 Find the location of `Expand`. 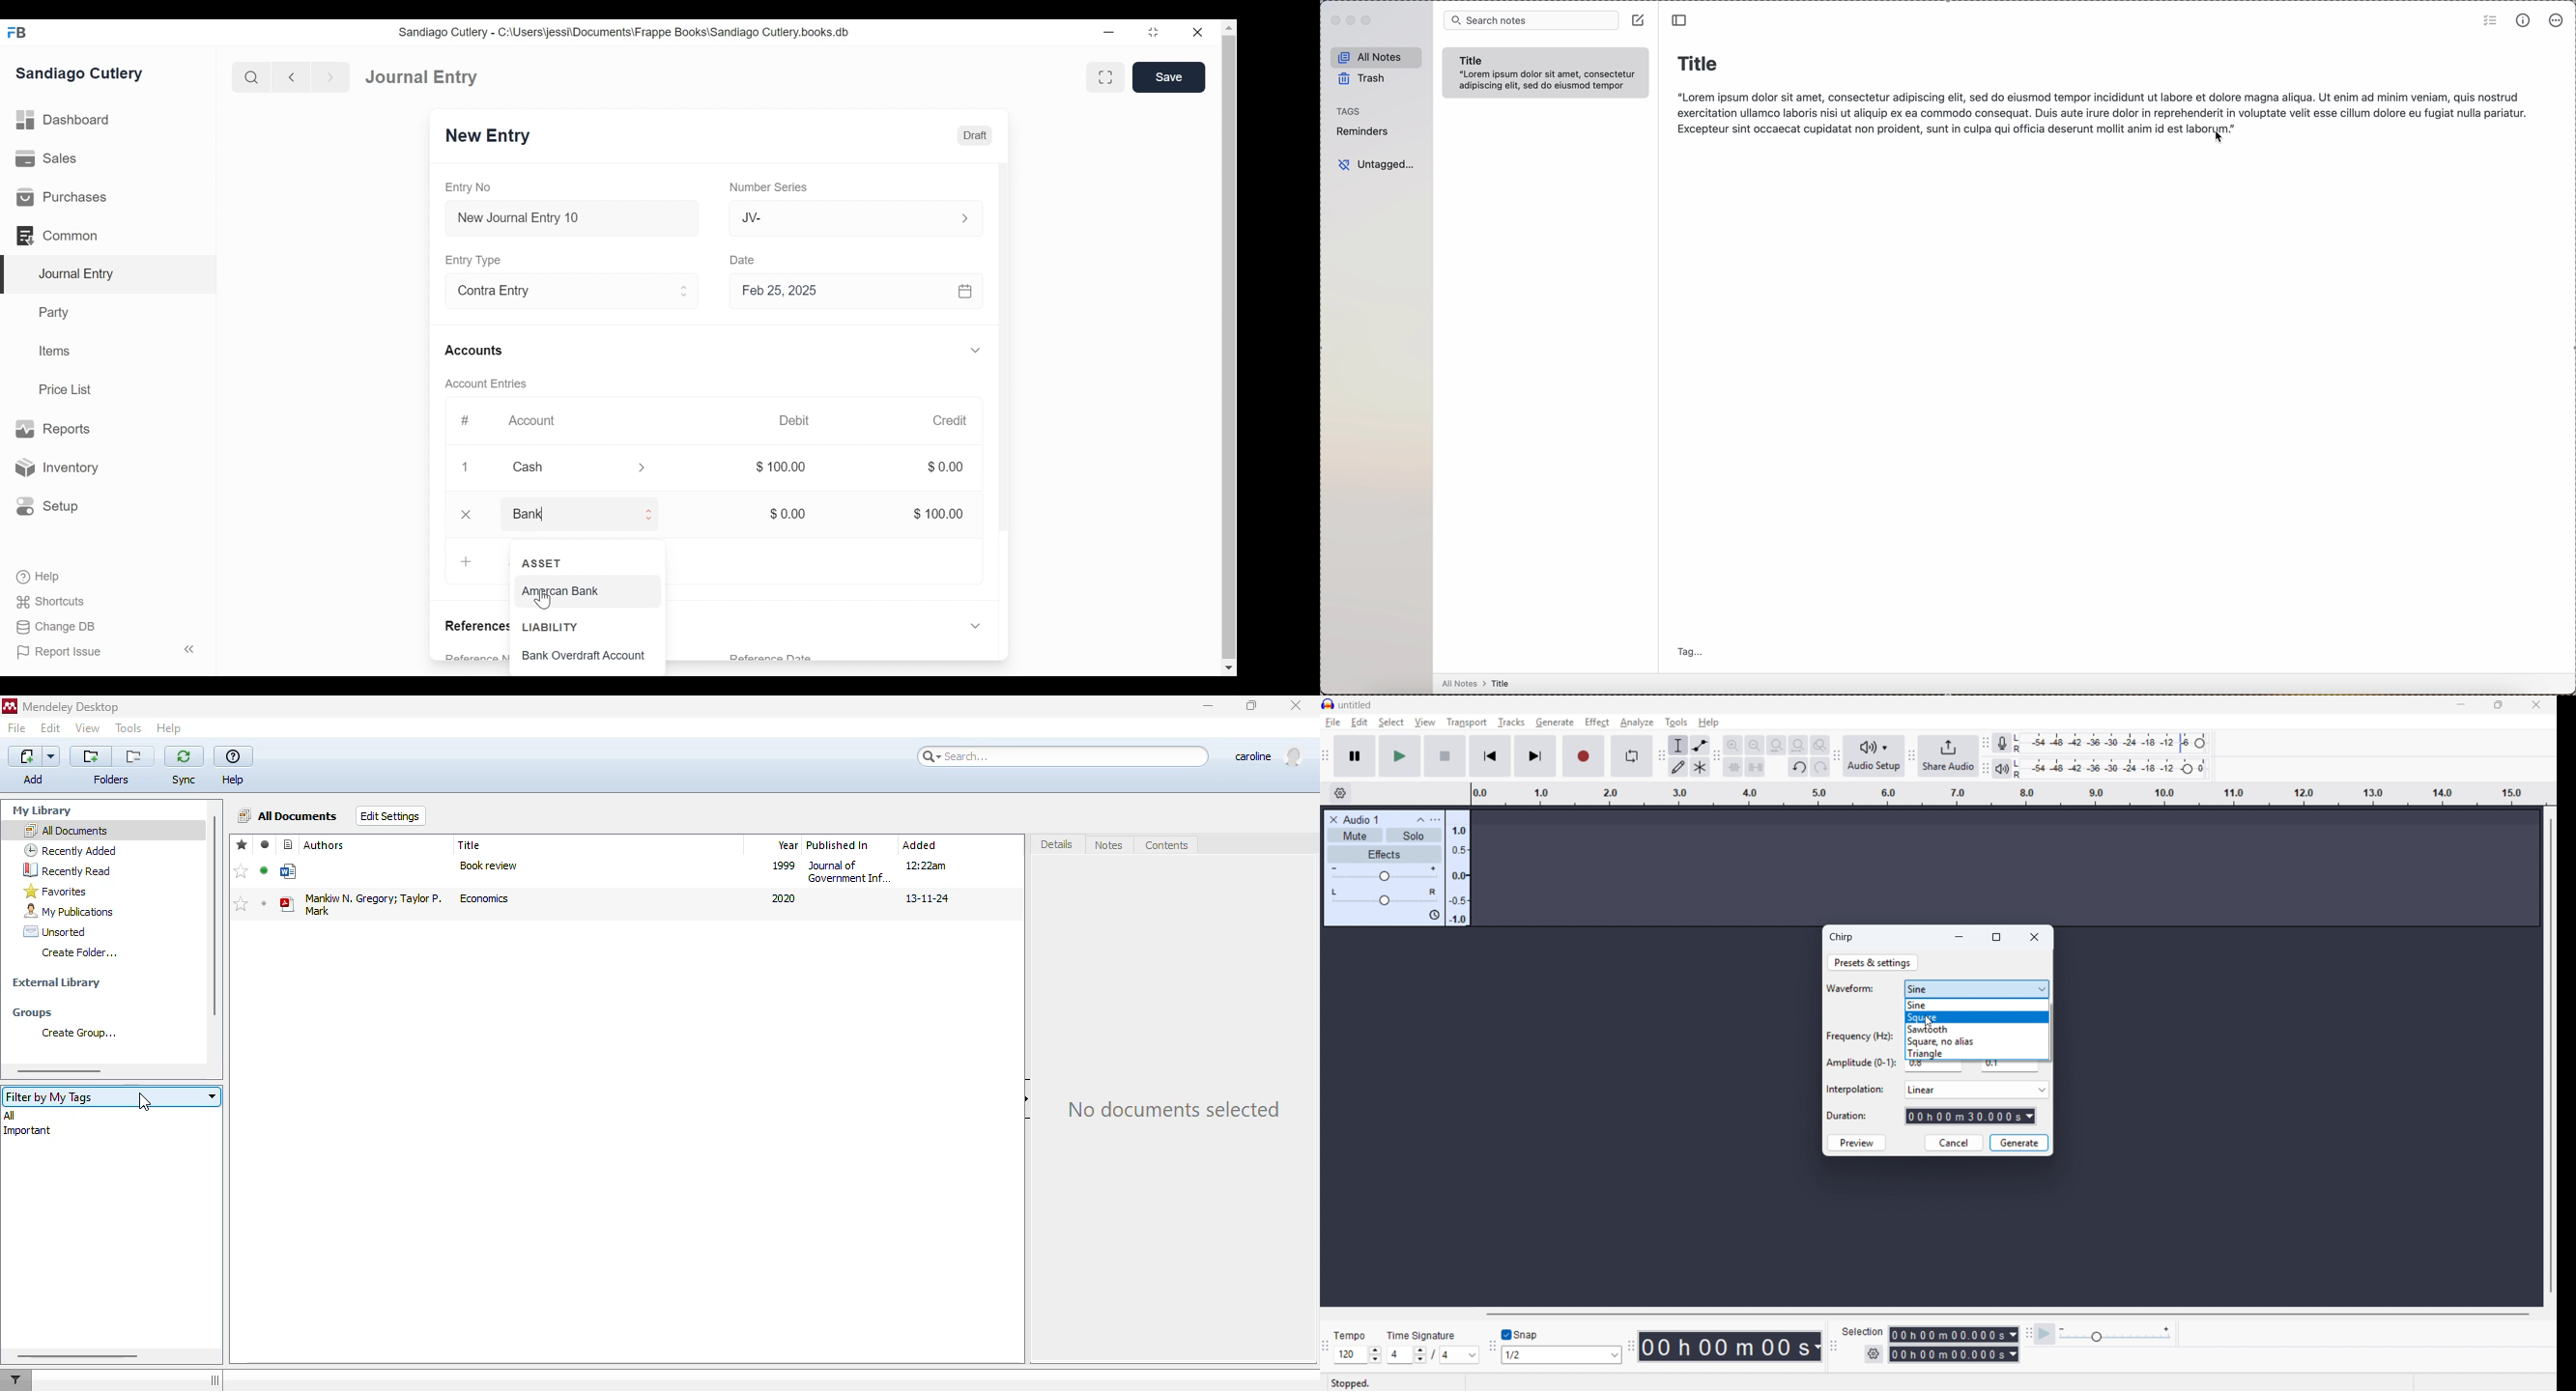

Expand is located at coordinates (642, 466).